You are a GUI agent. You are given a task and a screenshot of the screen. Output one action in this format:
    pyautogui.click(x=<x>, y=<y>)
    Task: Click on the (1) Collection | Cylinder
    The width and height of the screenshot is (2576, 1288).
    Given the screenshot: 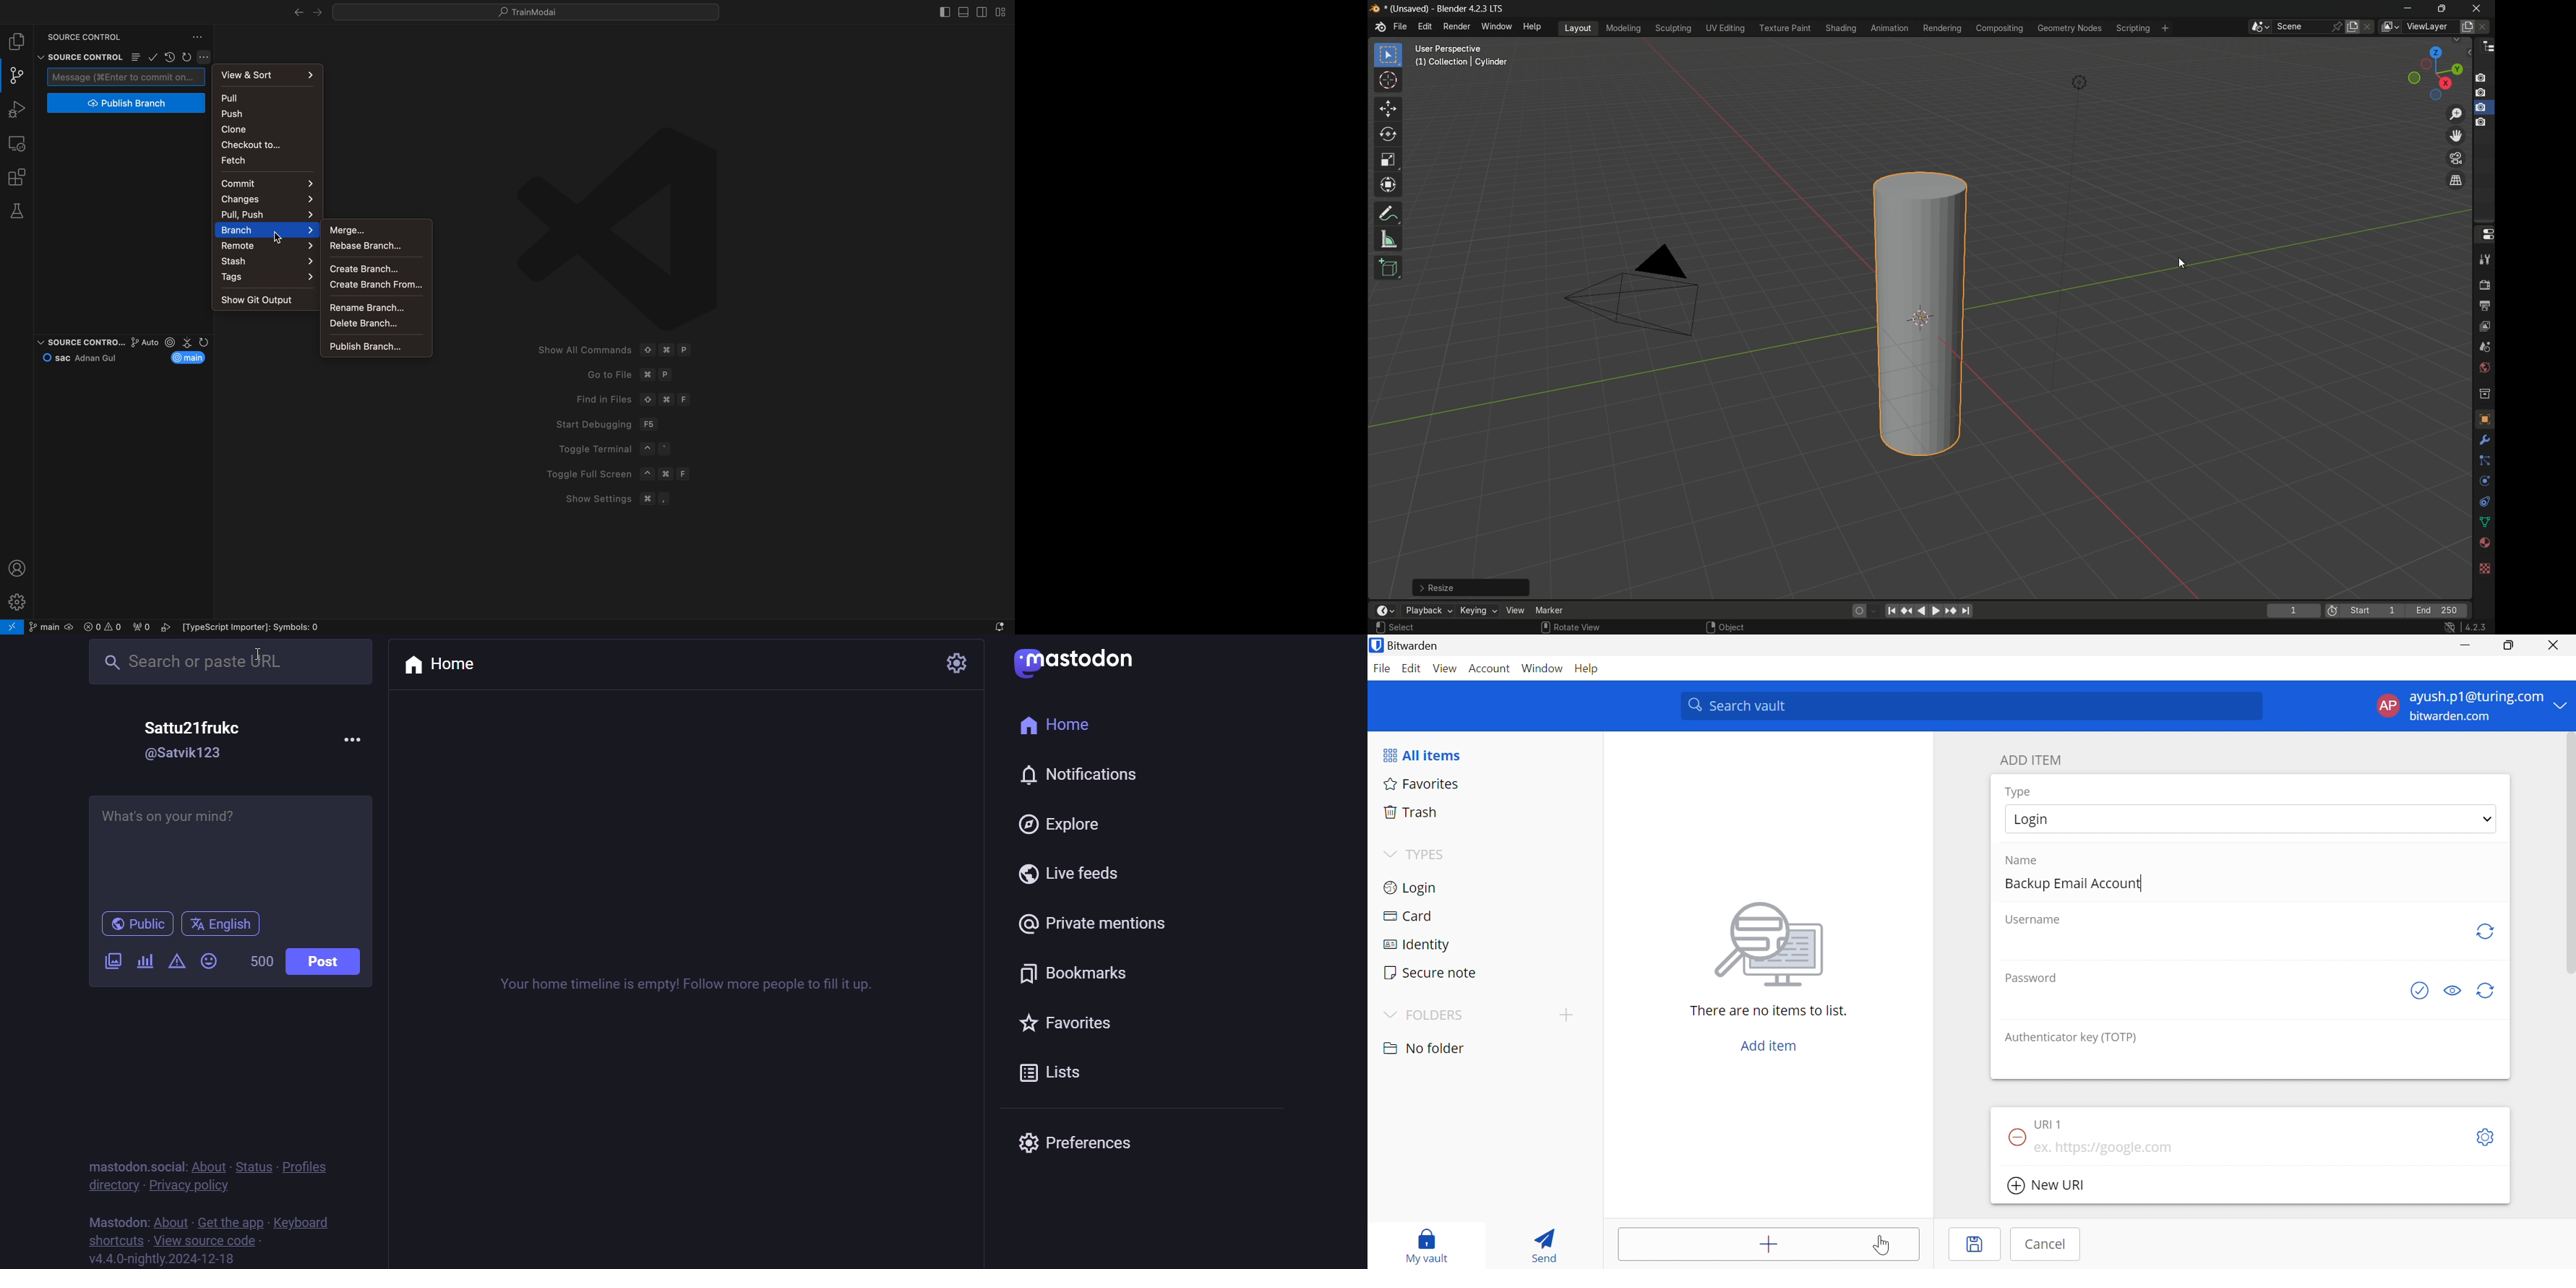 What is the action you would take?
    pyautogui.click(x=1462, y=63)
    